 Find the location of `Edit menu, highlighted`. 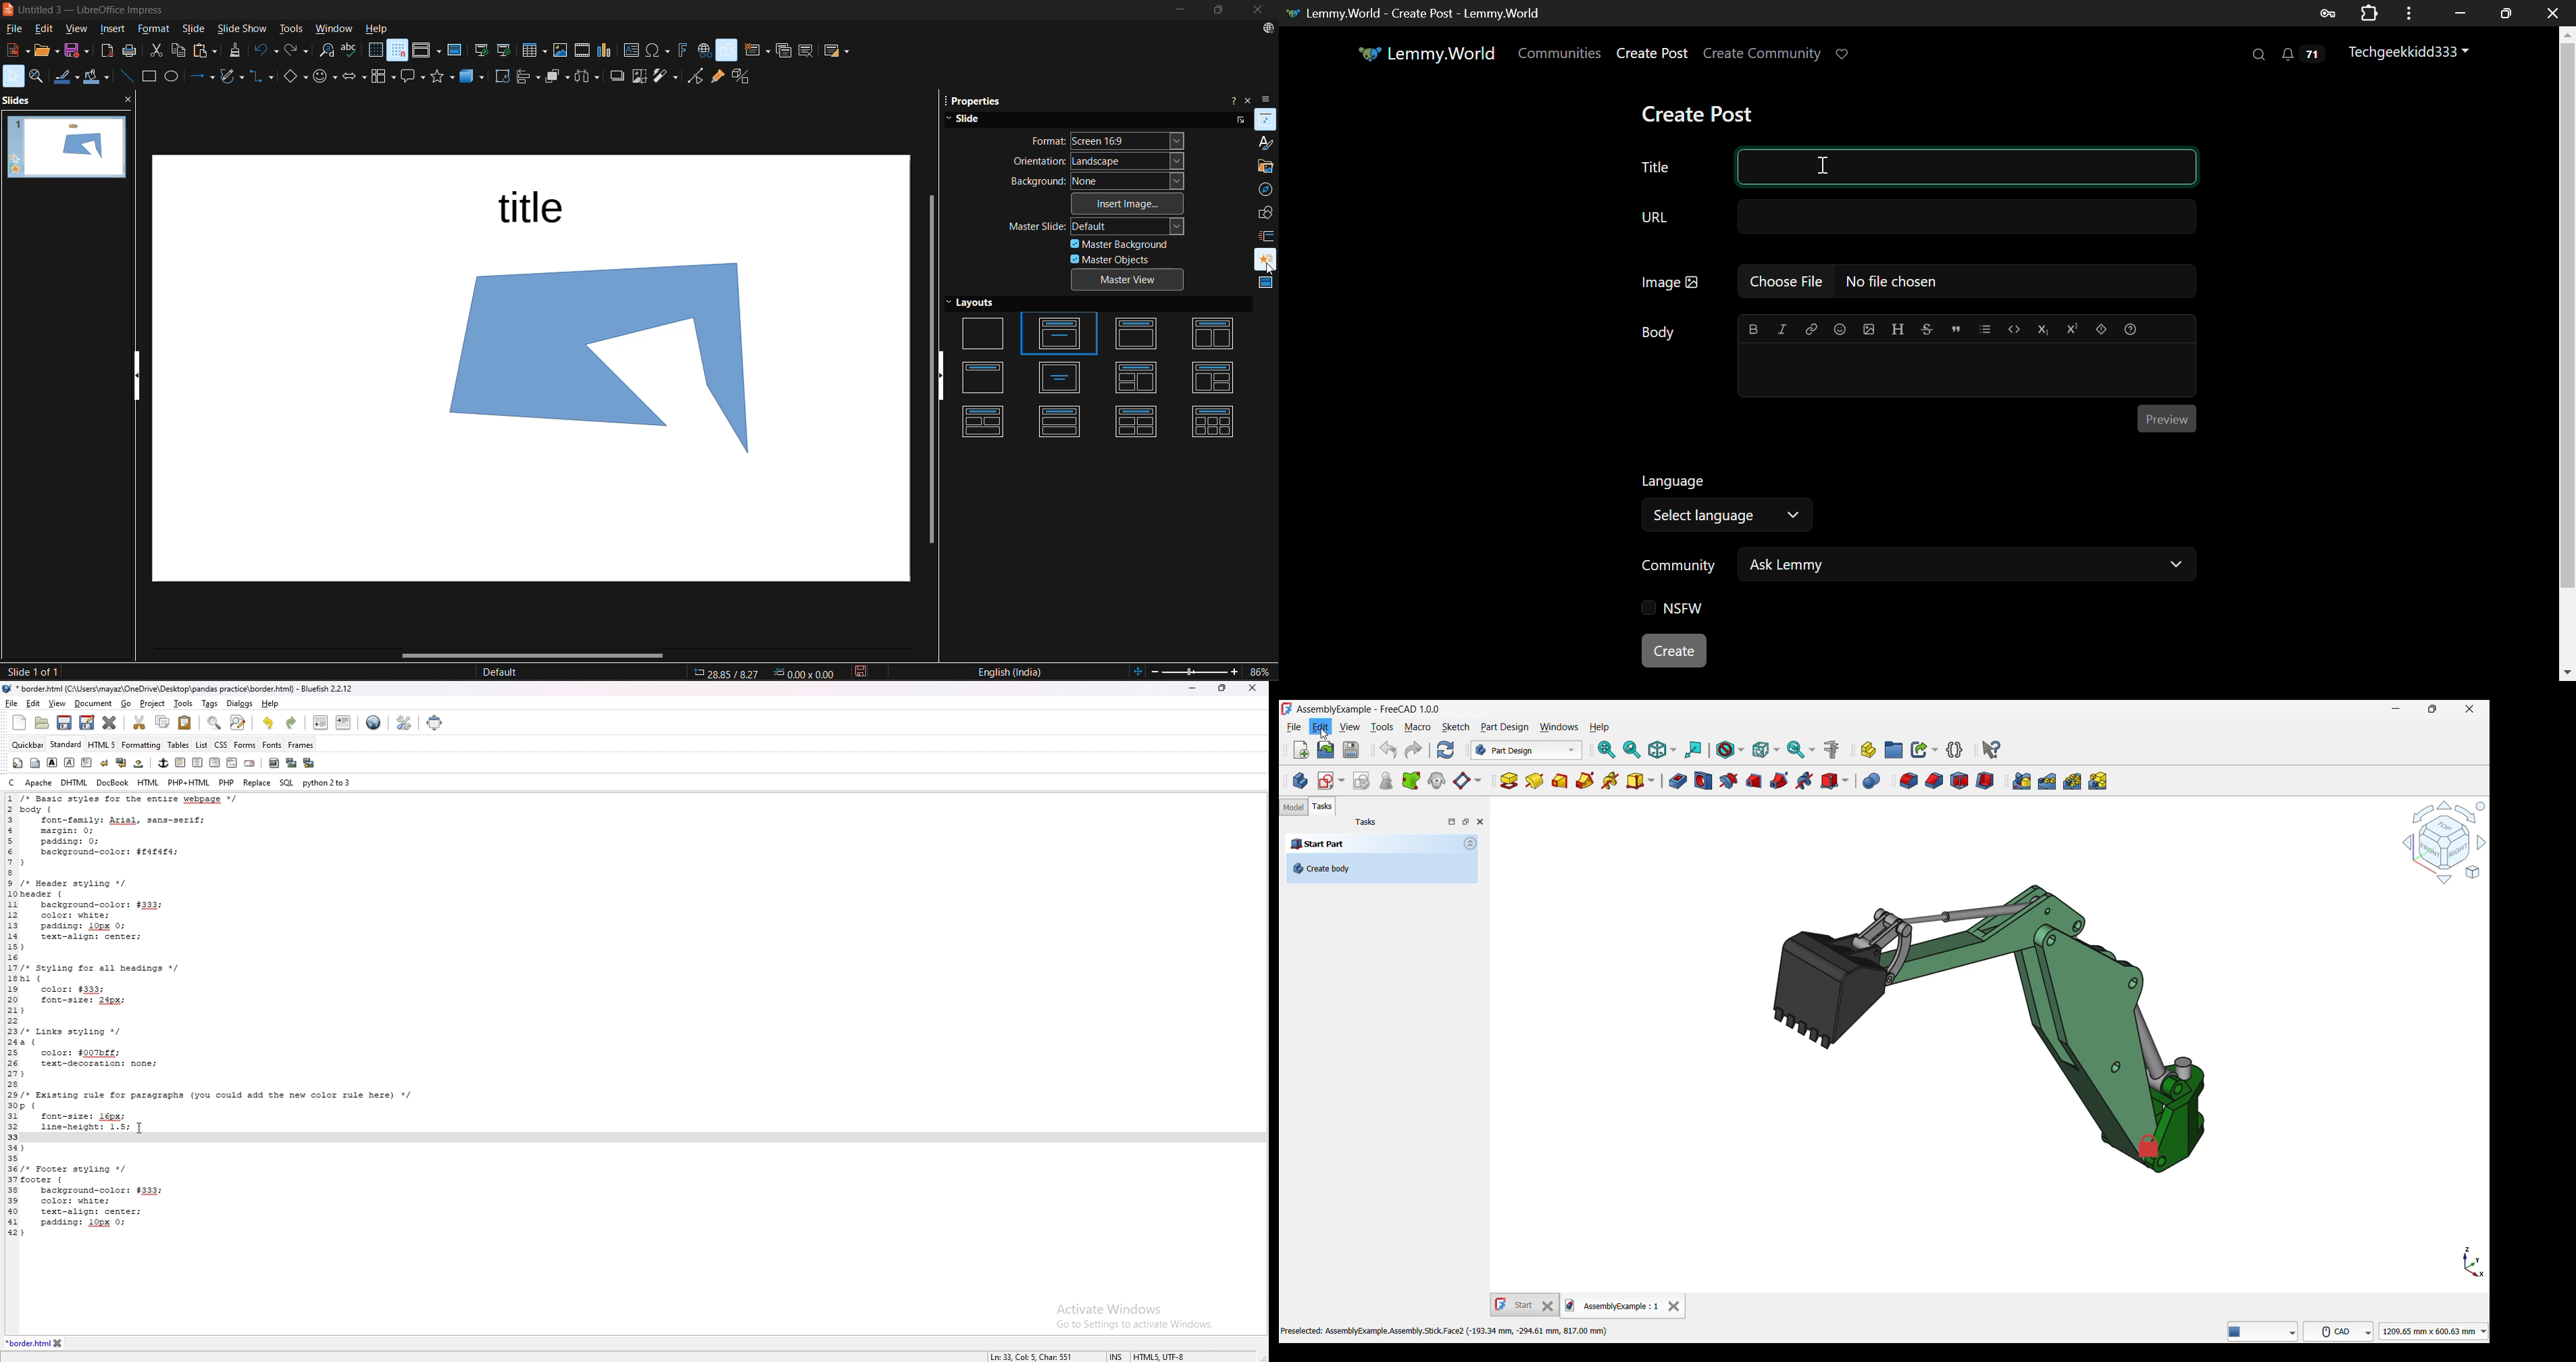

Edit menu, highlighted is located at coordinates (1320, 724).